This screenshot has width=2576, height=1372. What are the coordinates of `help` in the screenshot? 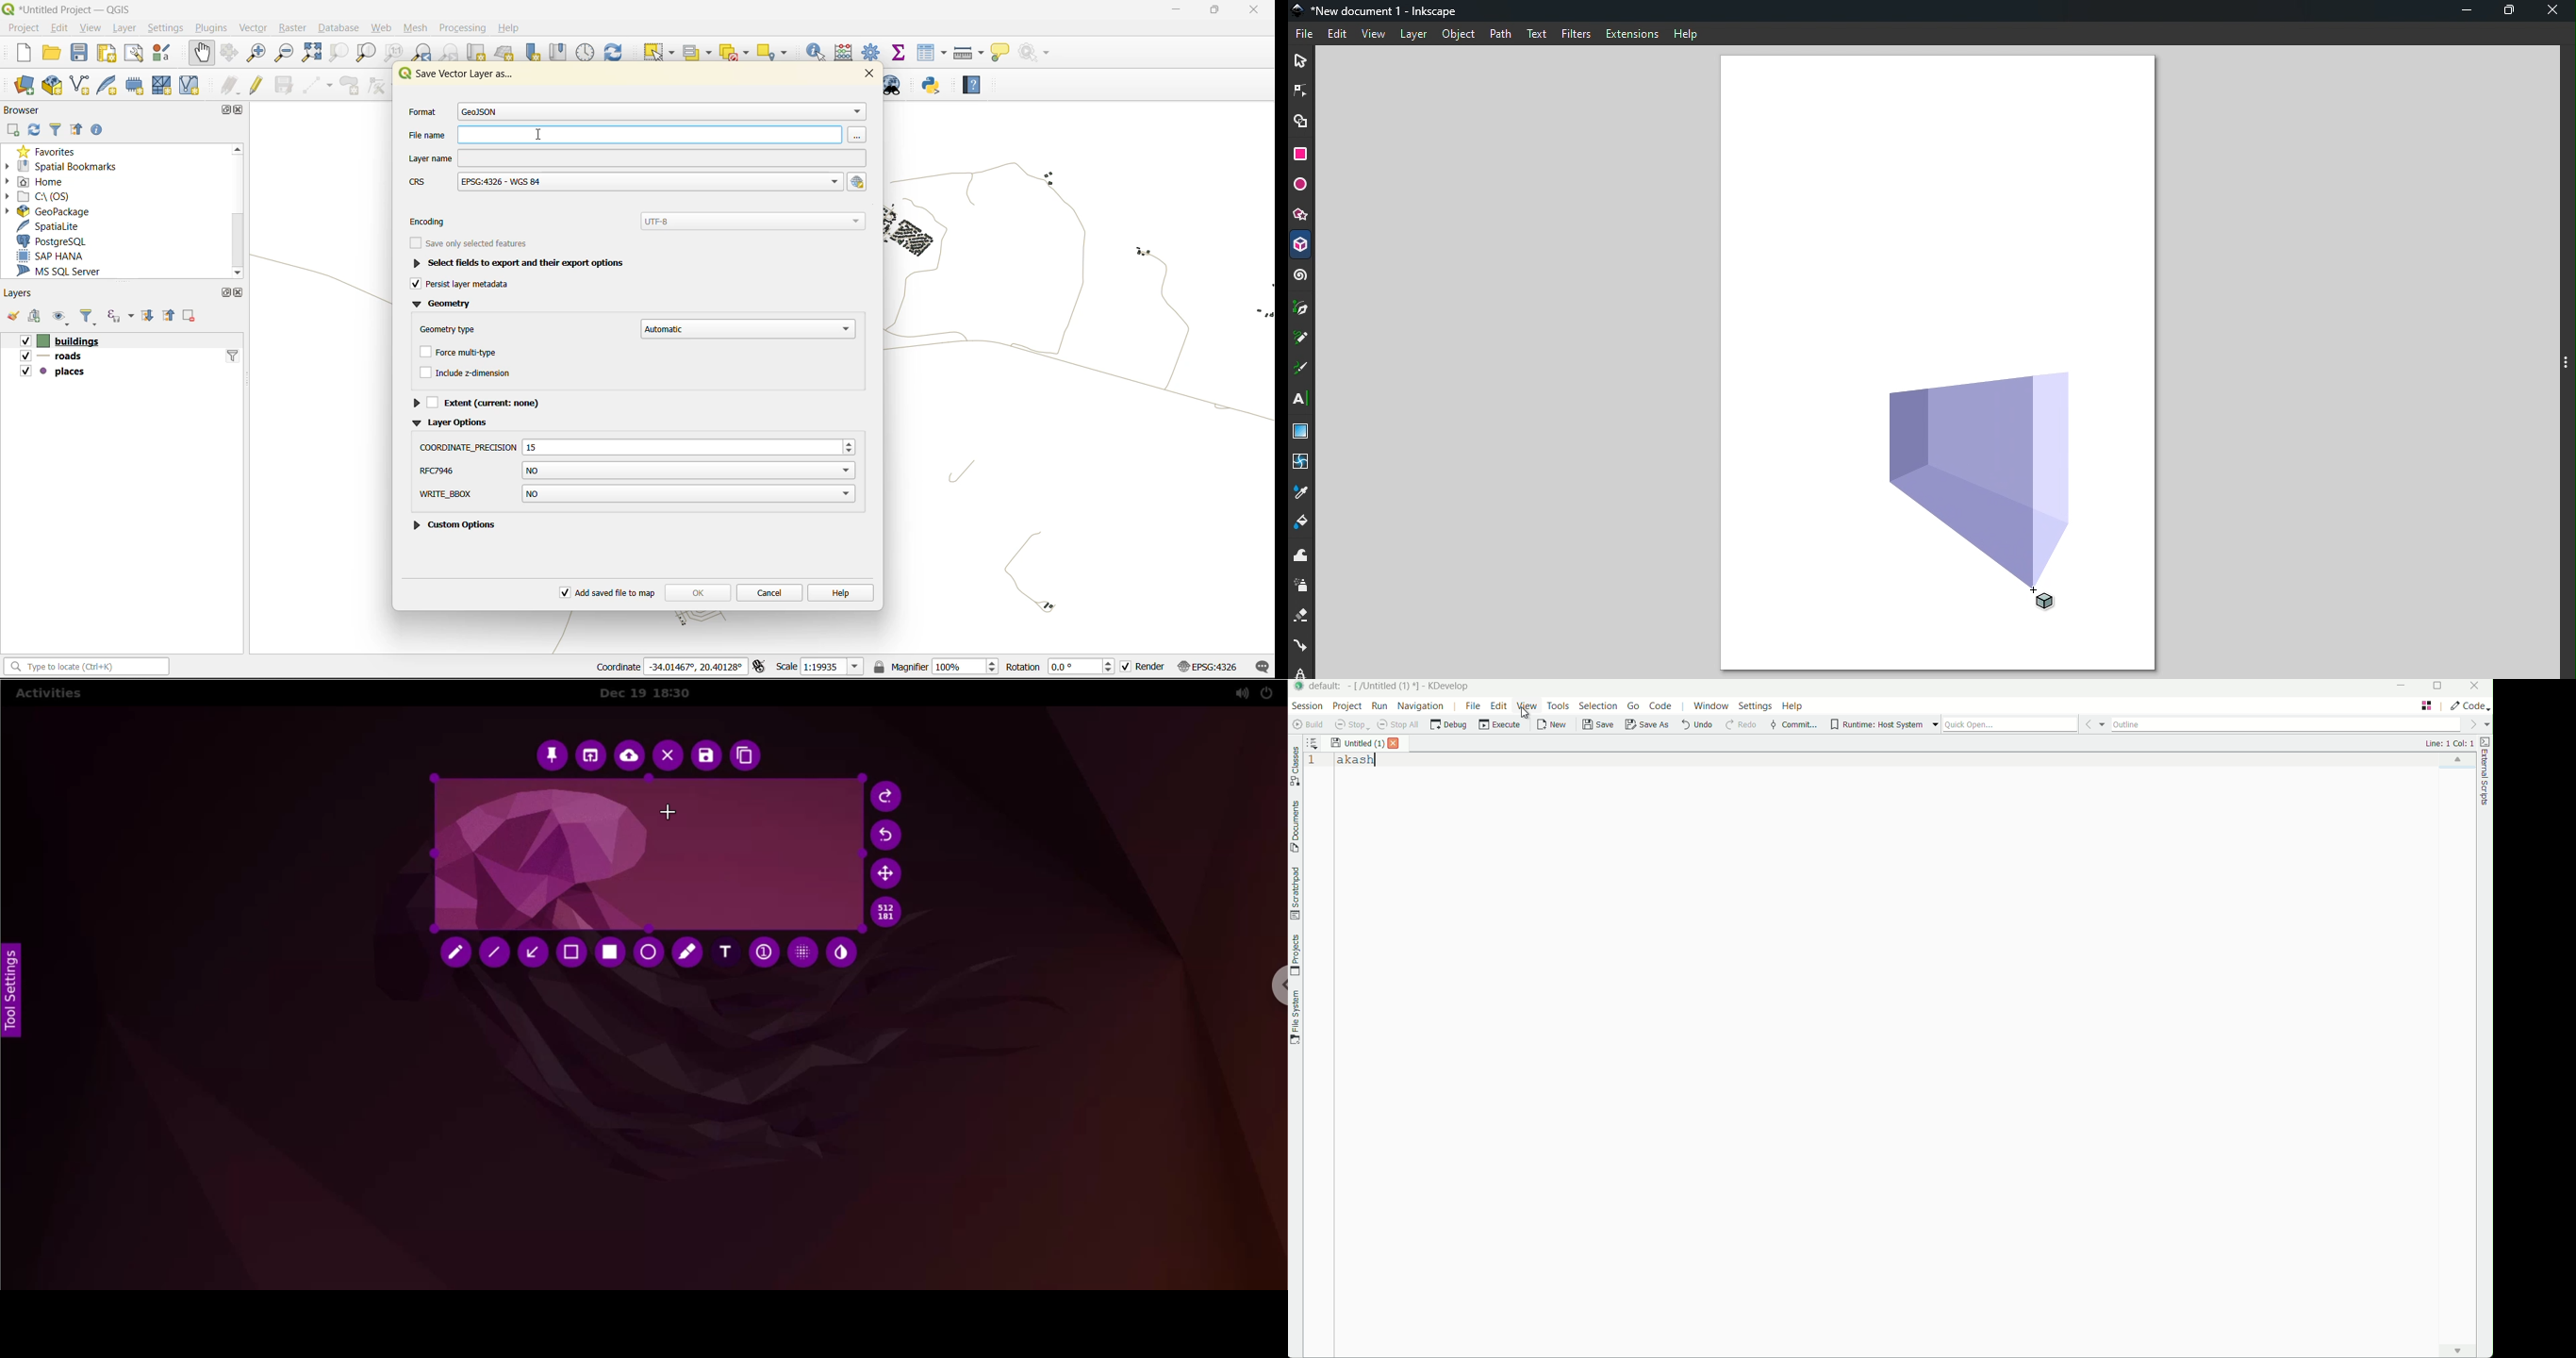 It's located at (509, 27).